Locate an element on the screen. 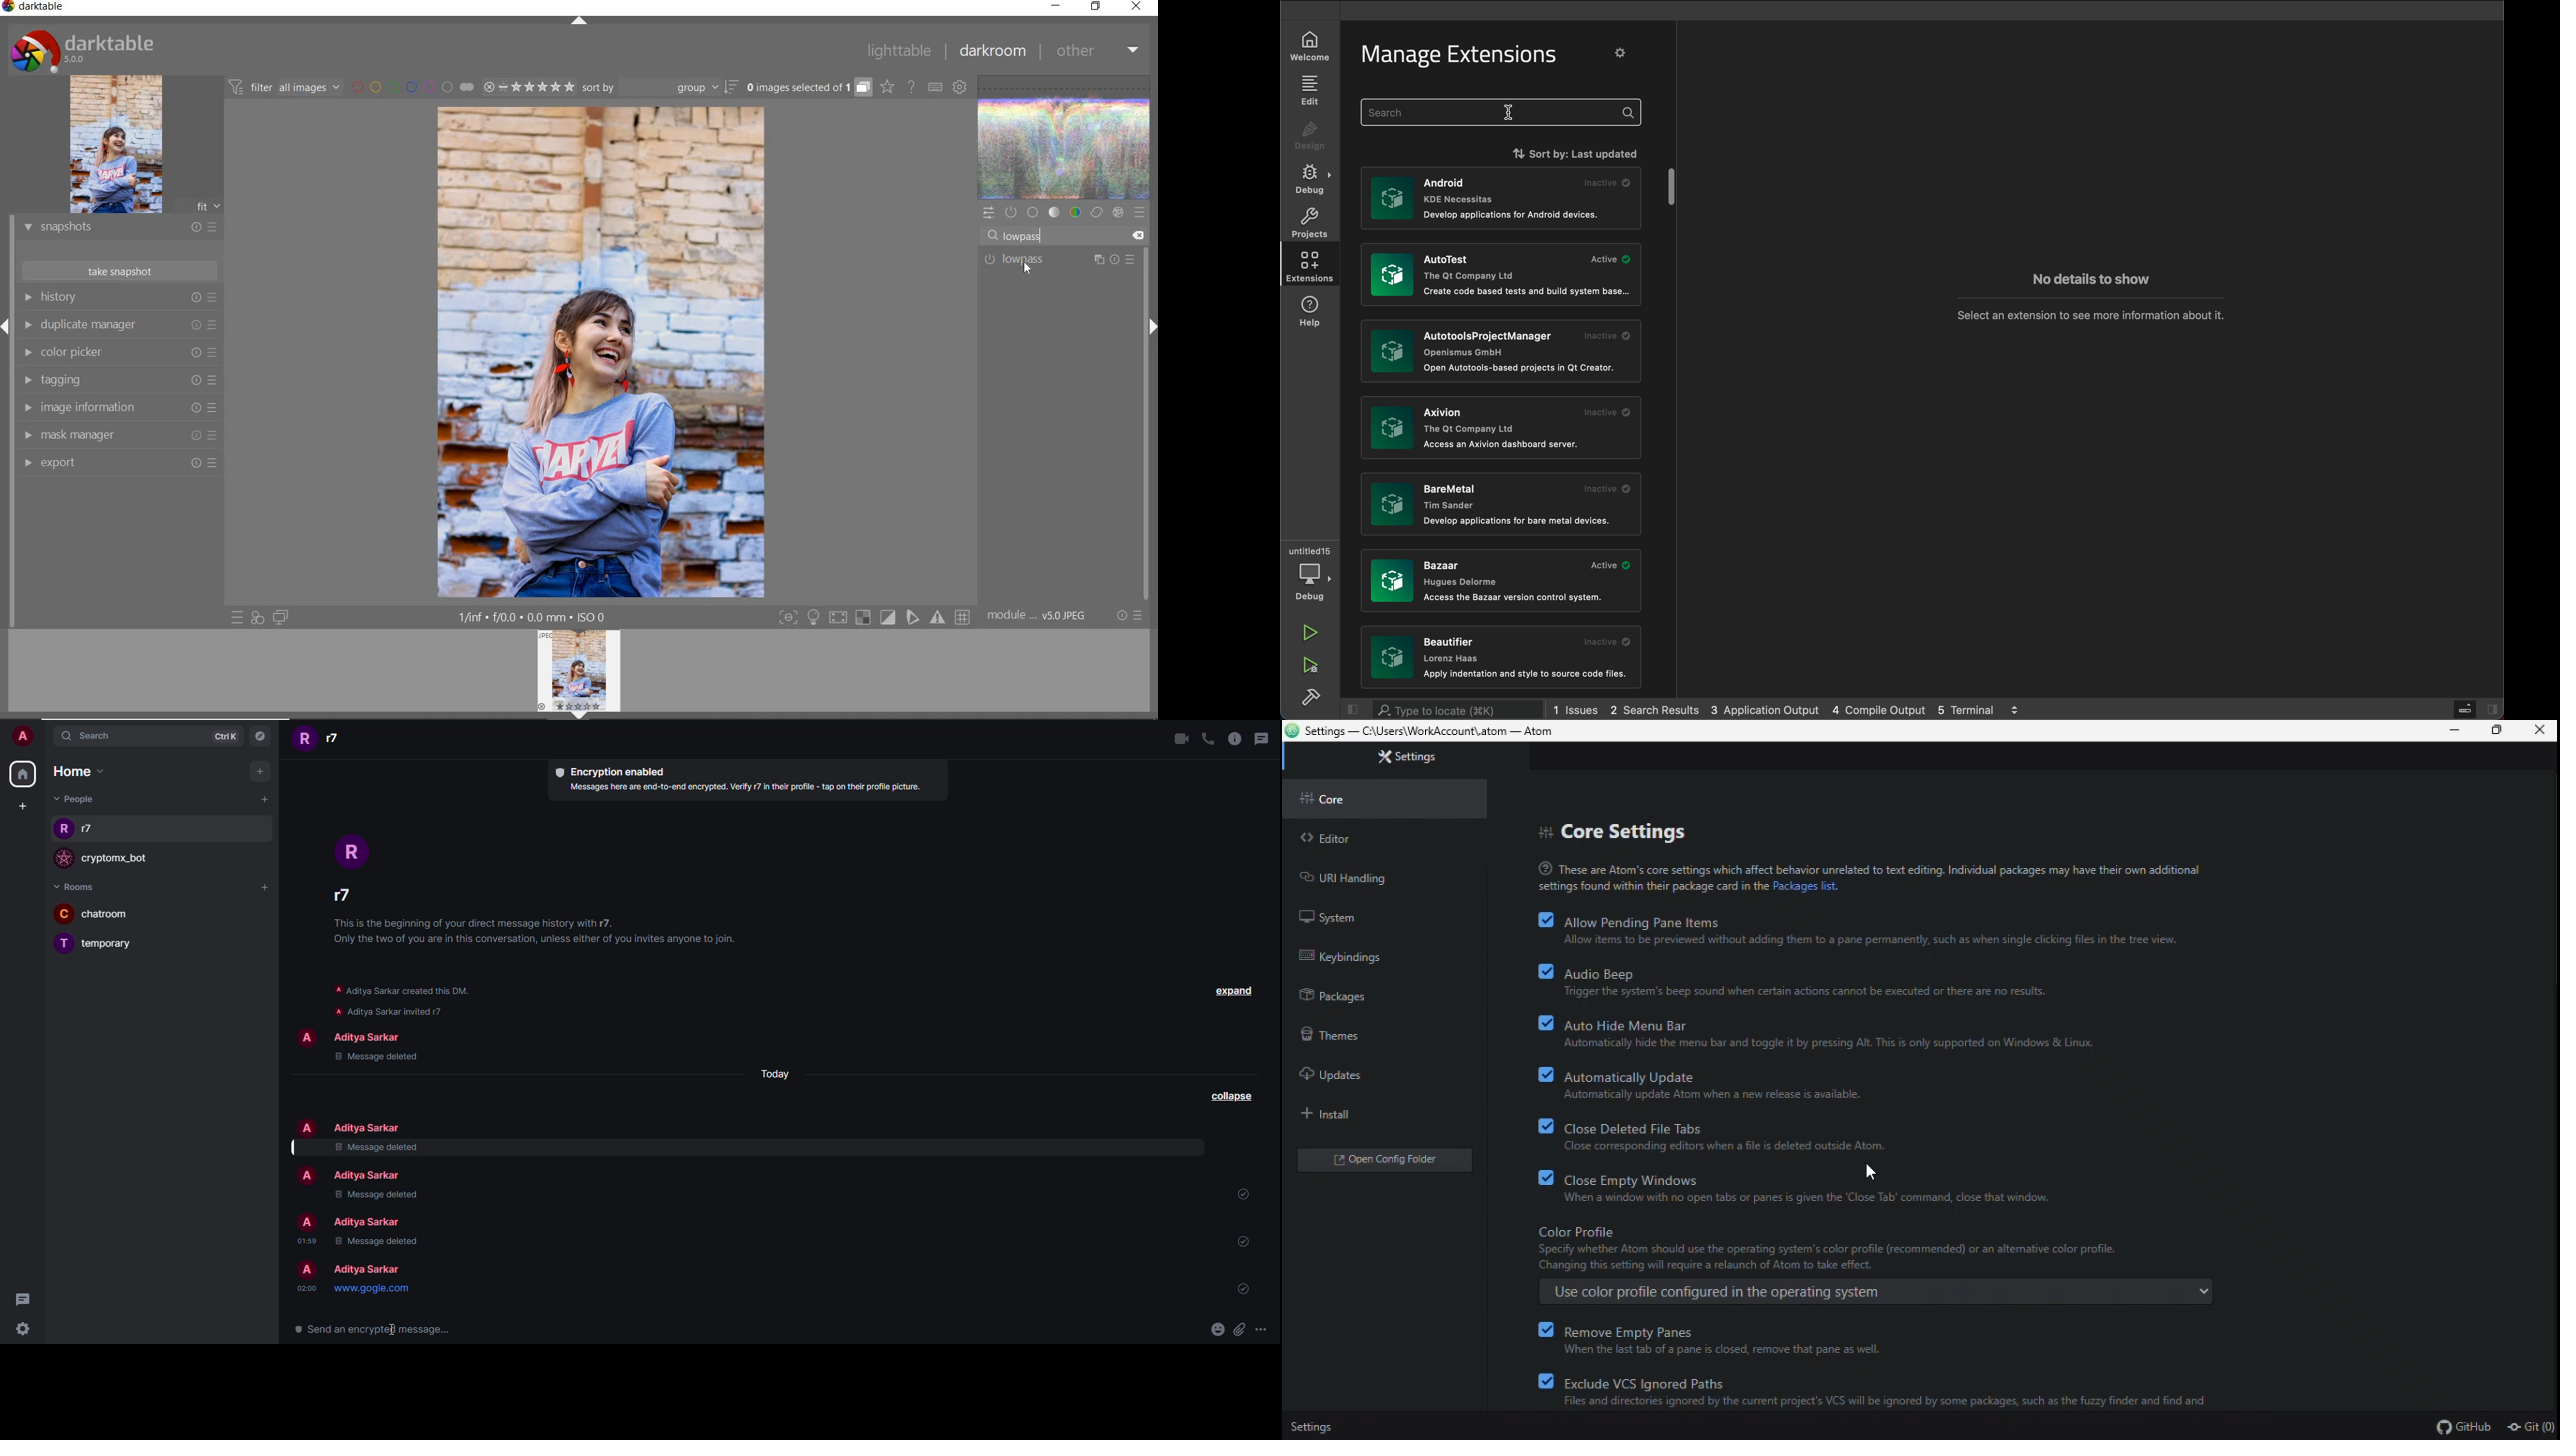  profile is located at coordinates (305, 1040).